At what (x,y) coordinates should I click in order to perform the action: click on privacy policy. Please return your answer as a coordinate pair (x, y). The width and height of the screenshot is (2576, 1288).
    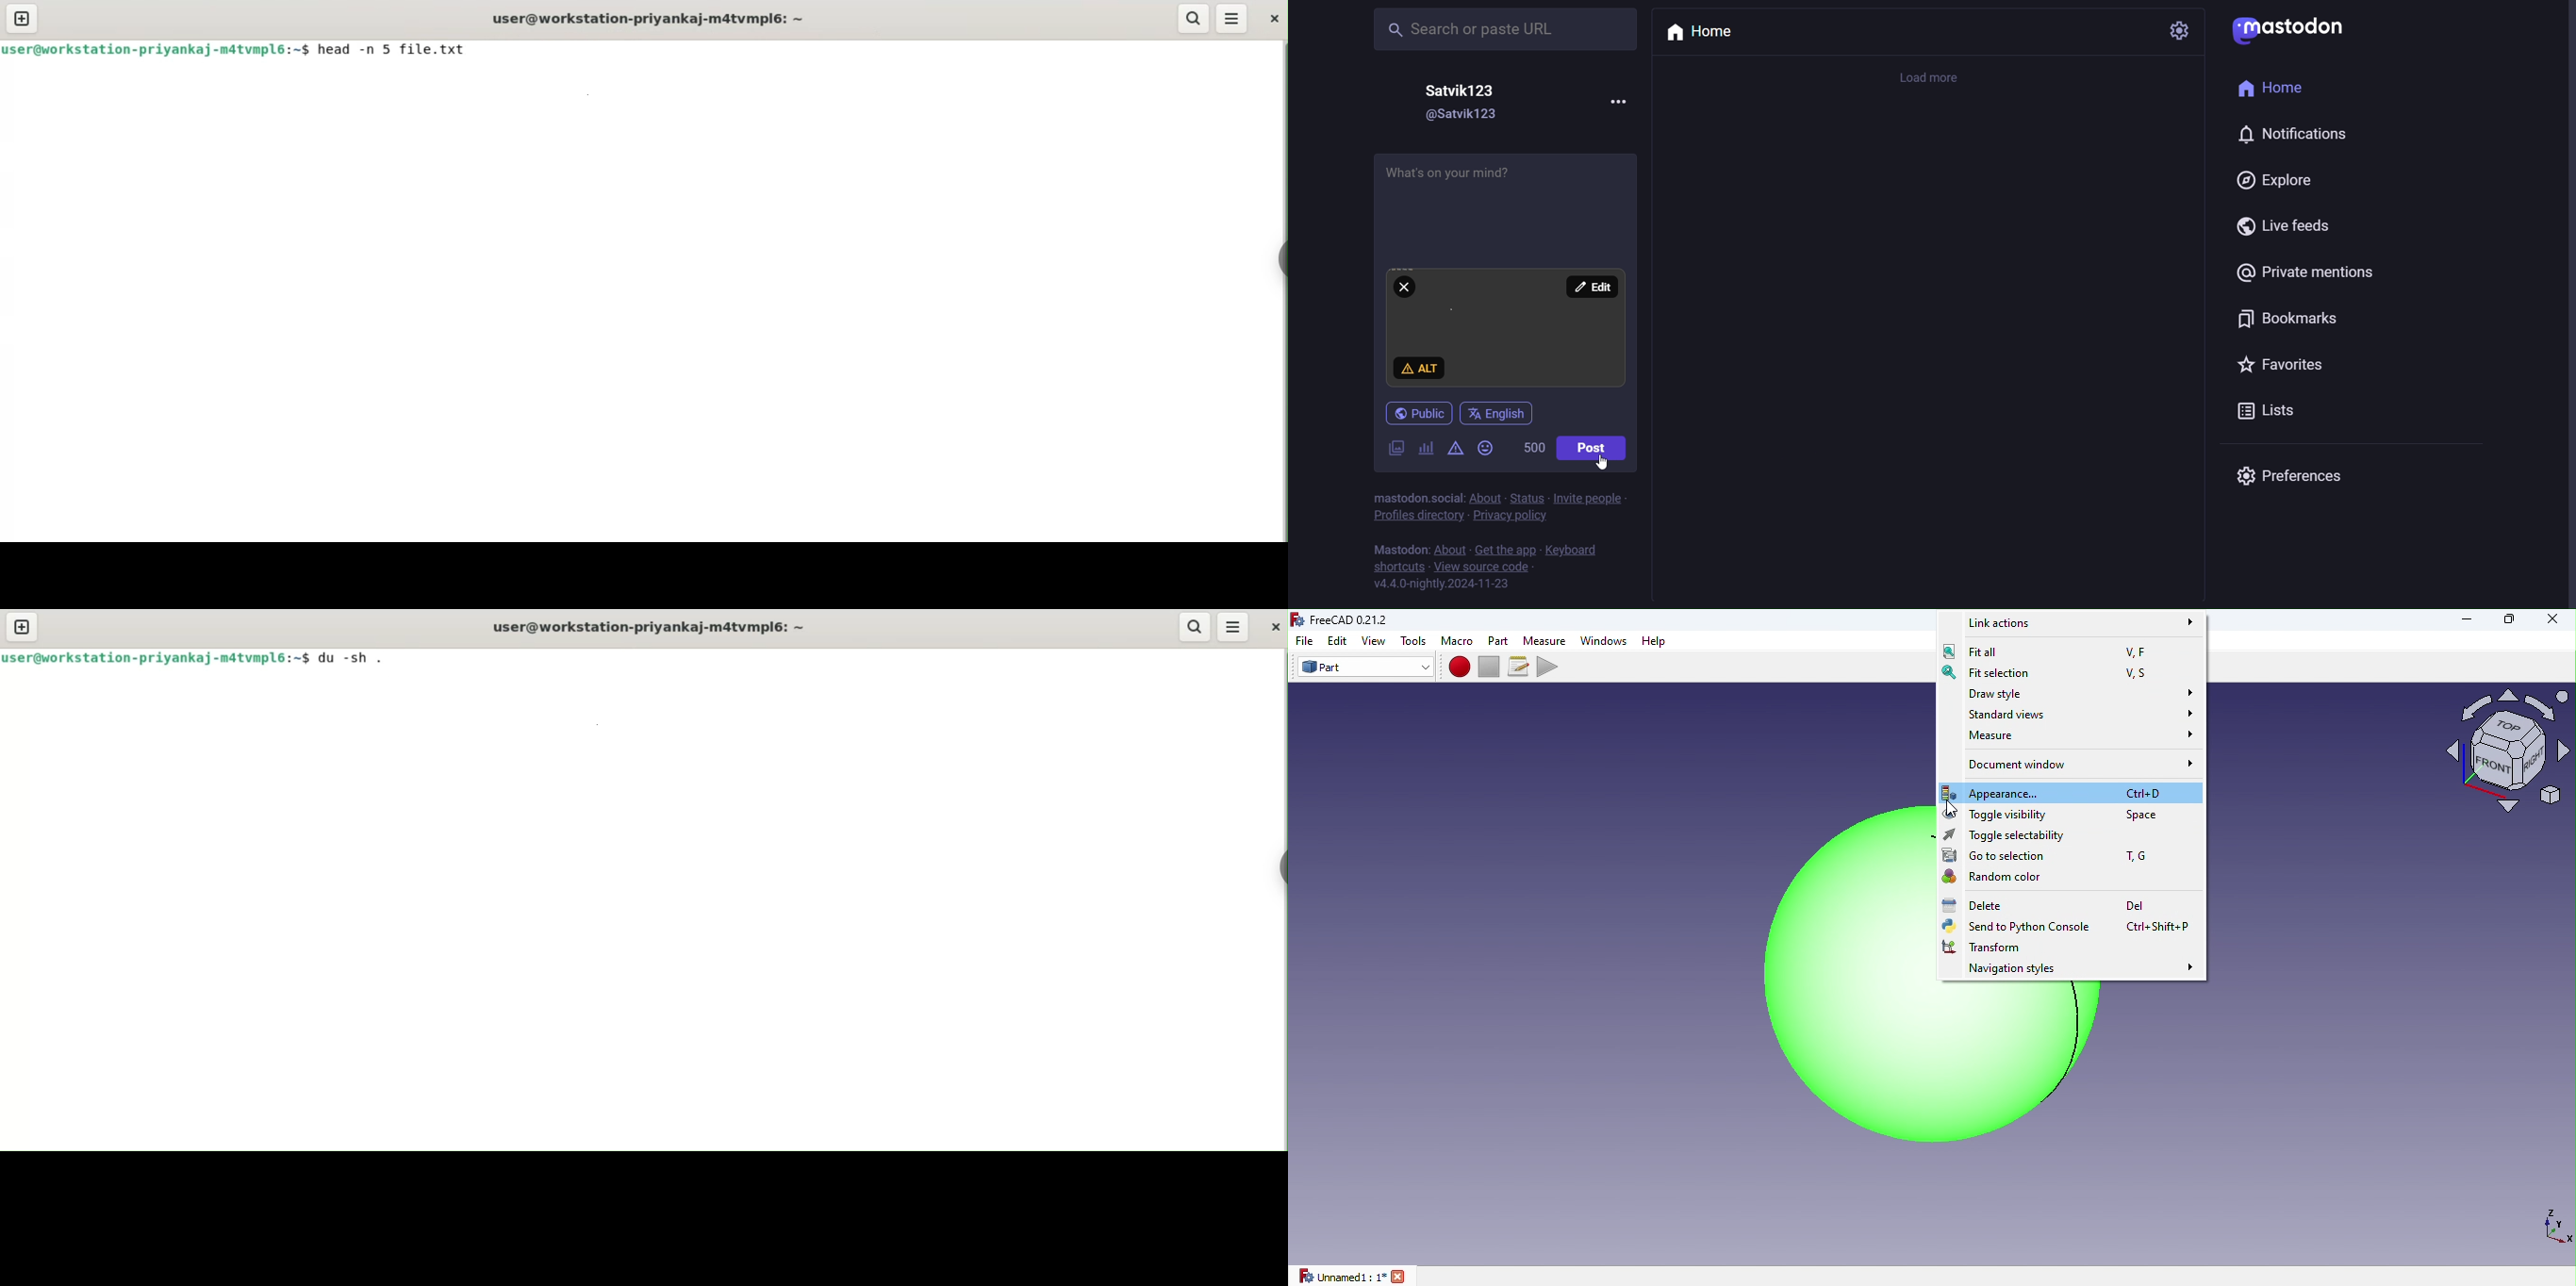
    Looking at the image, I should click on (1509, 516).